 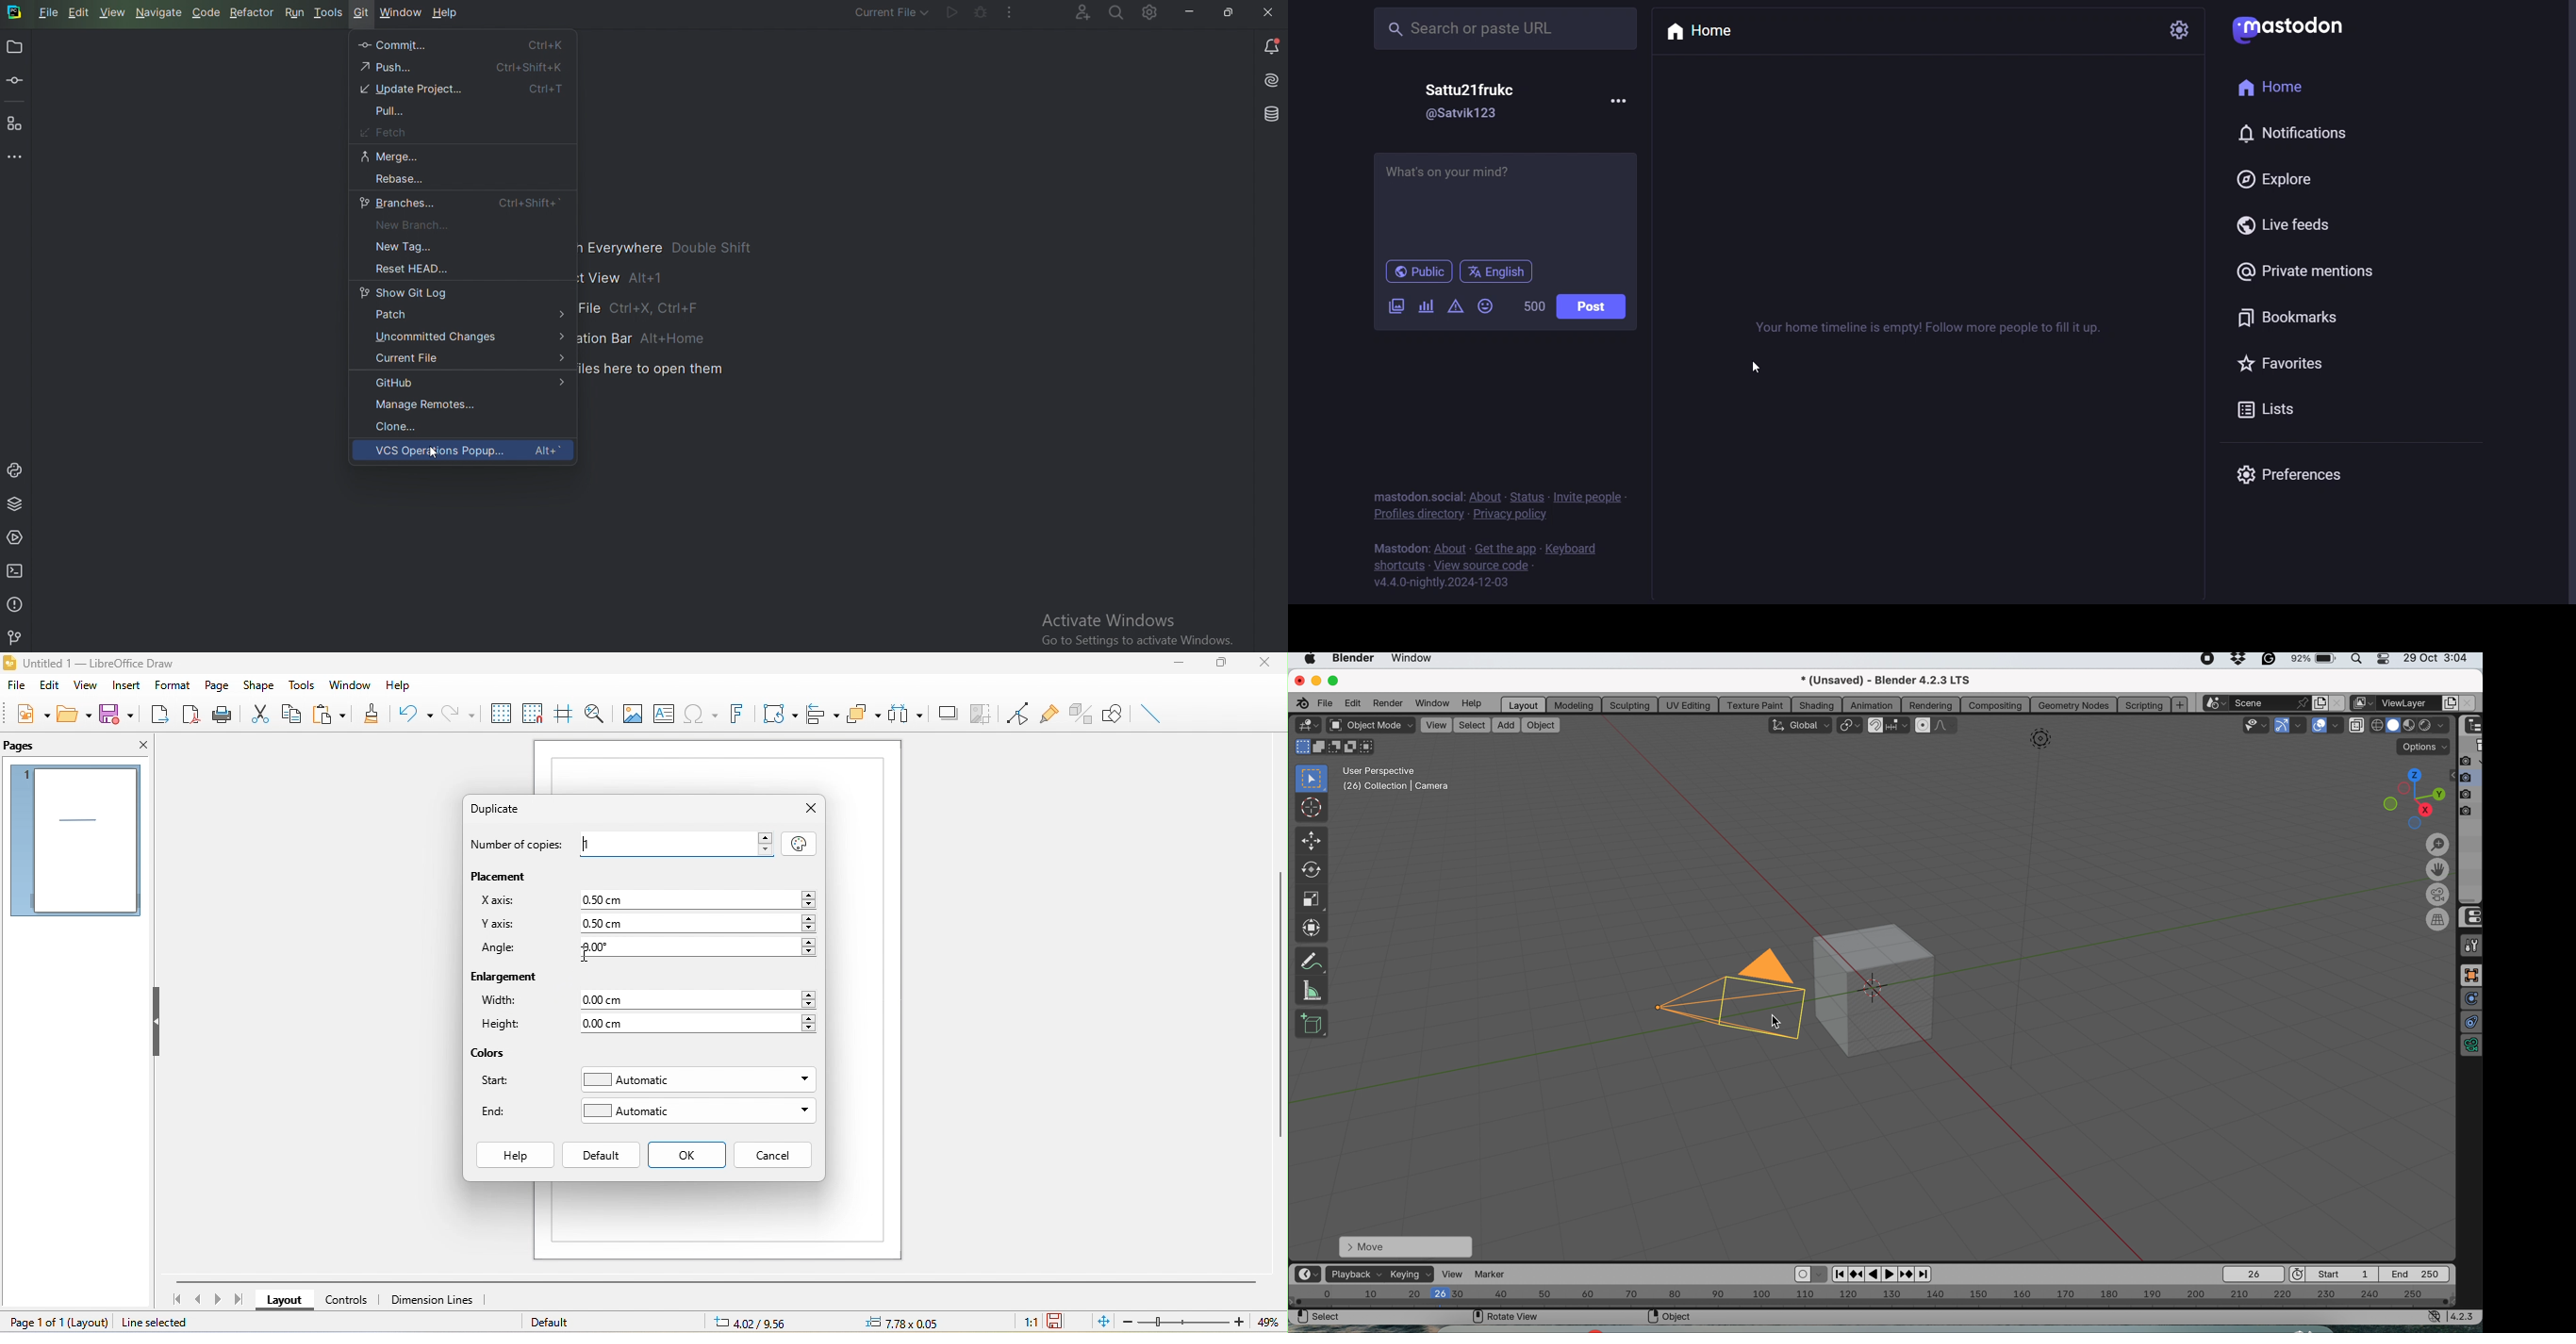 What do you see at coordinates (1523, 704) in the screenshot?
I see `layout` at bounding box center [1523, 704].